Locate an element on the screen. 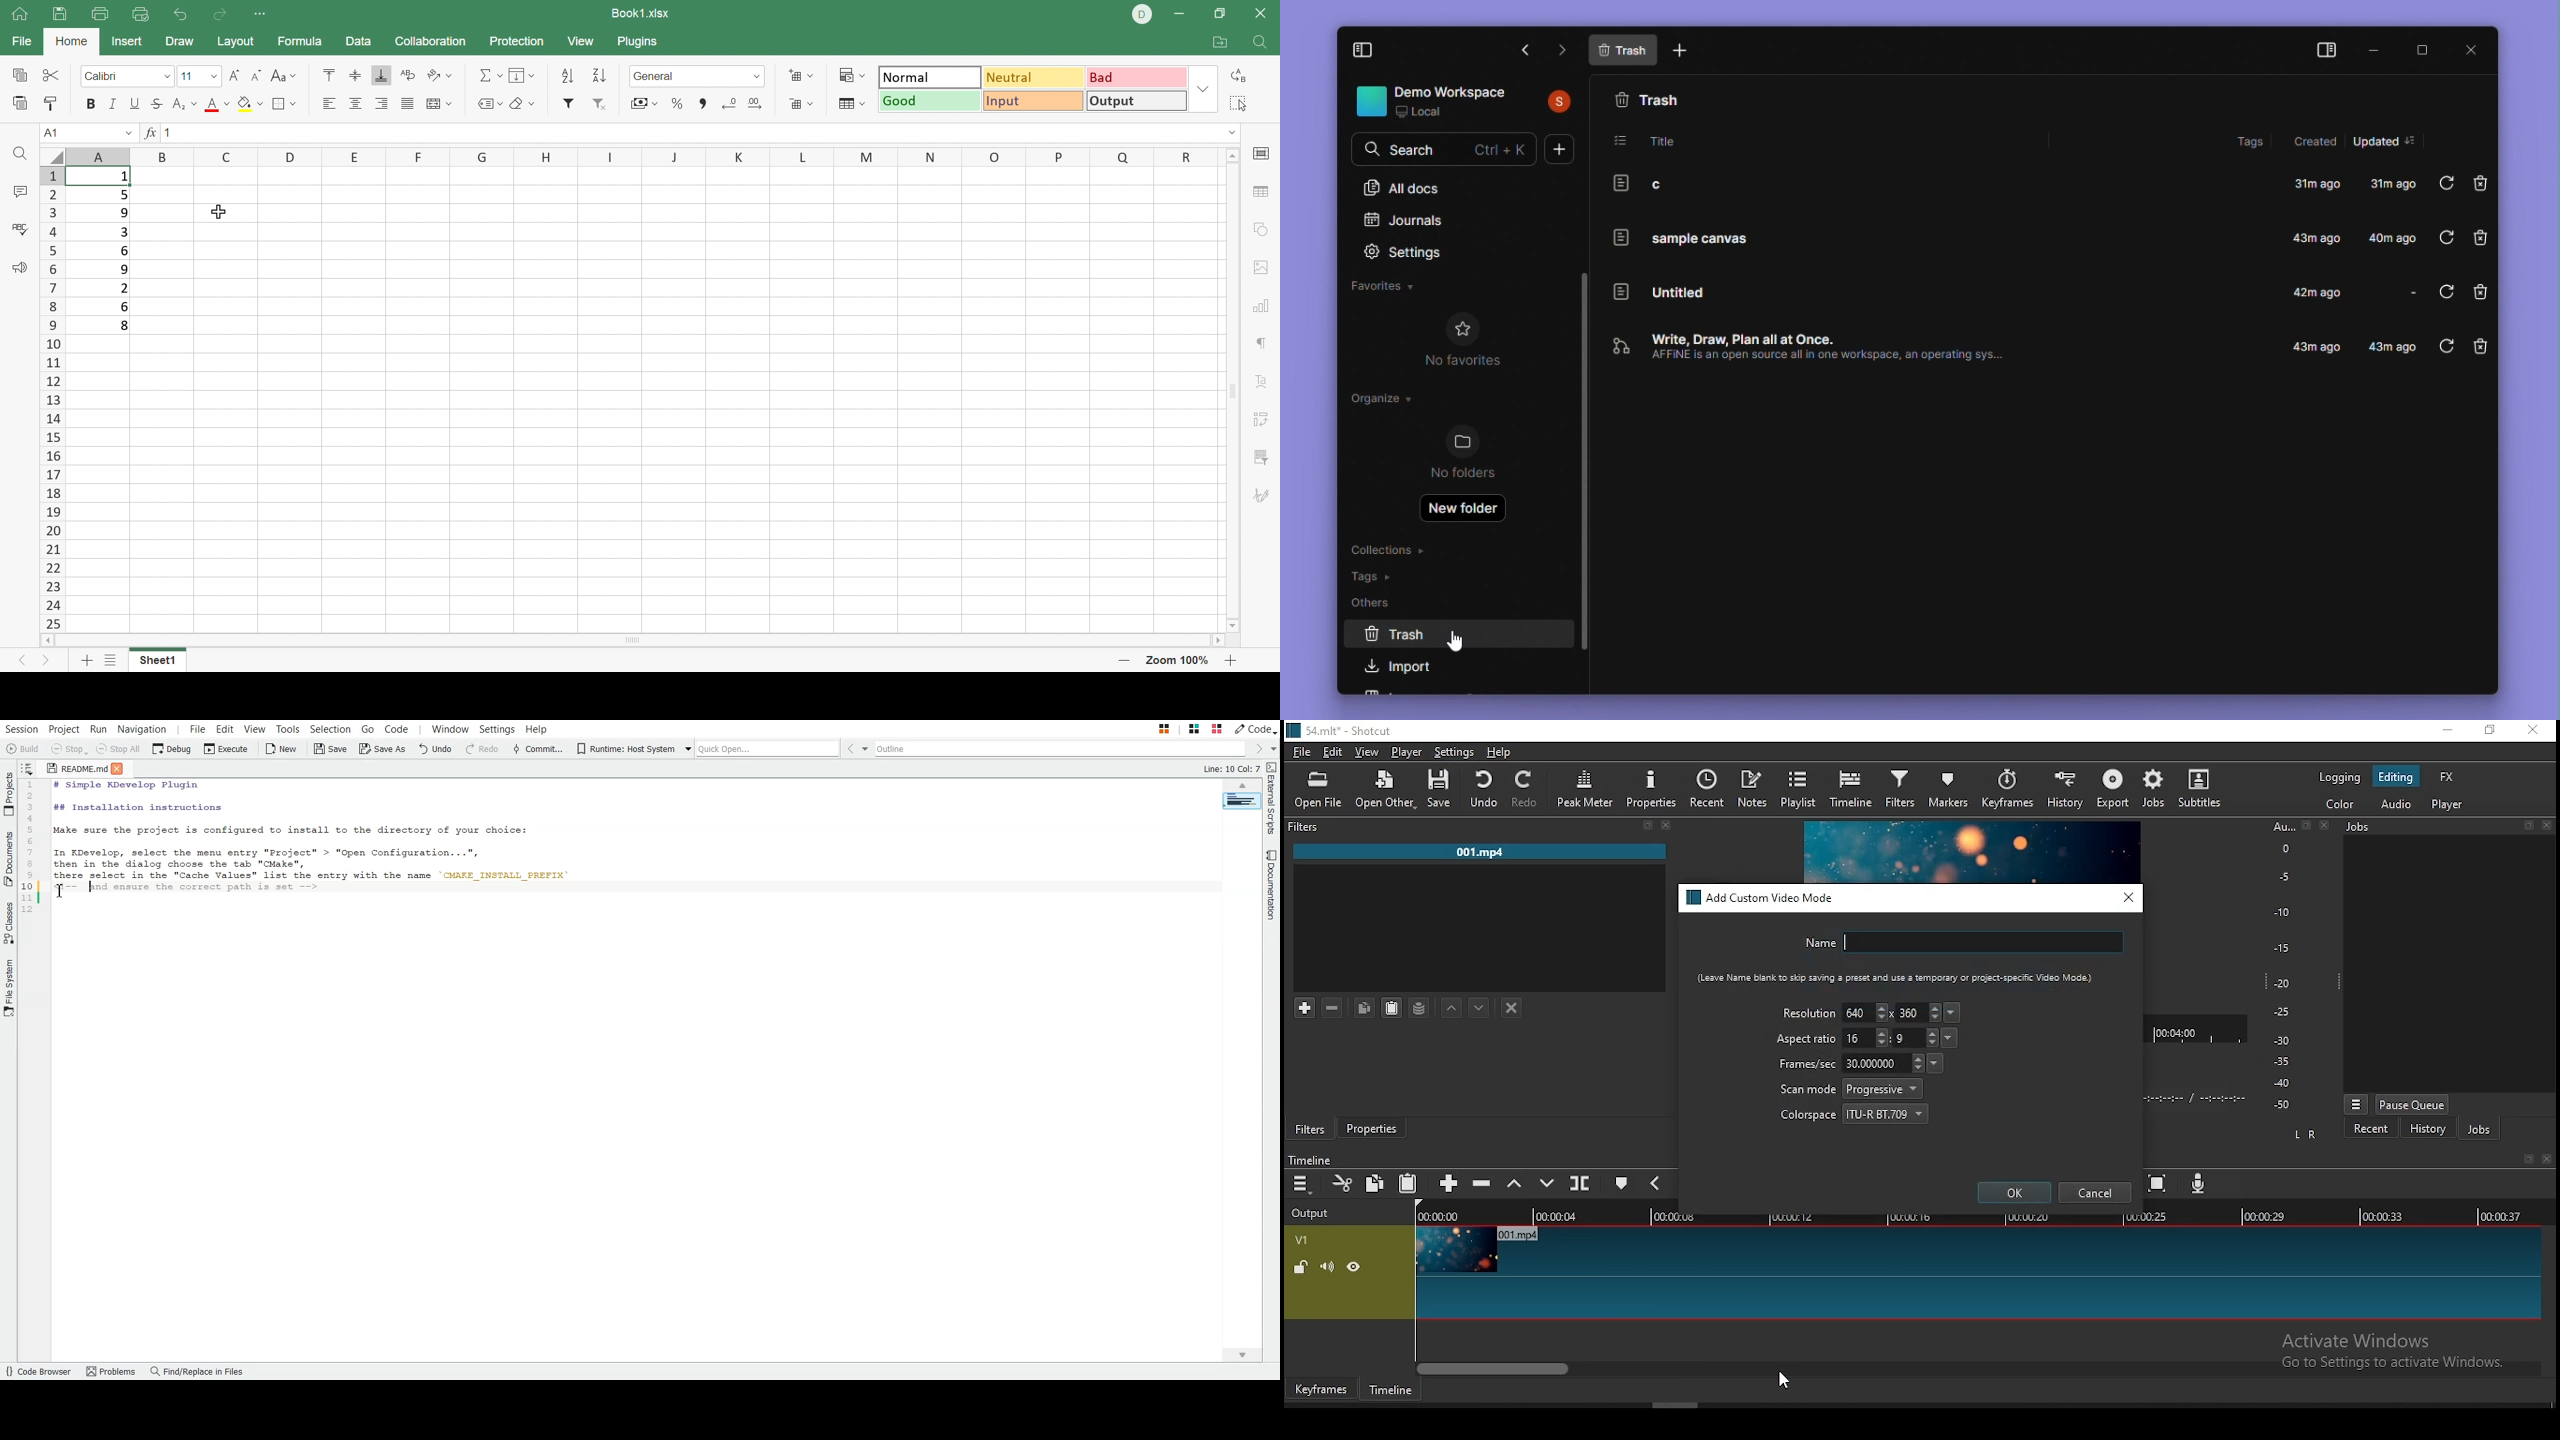 This screenshot has height=1456, width=2576. Remove filter is located at coordinates (603, 107).